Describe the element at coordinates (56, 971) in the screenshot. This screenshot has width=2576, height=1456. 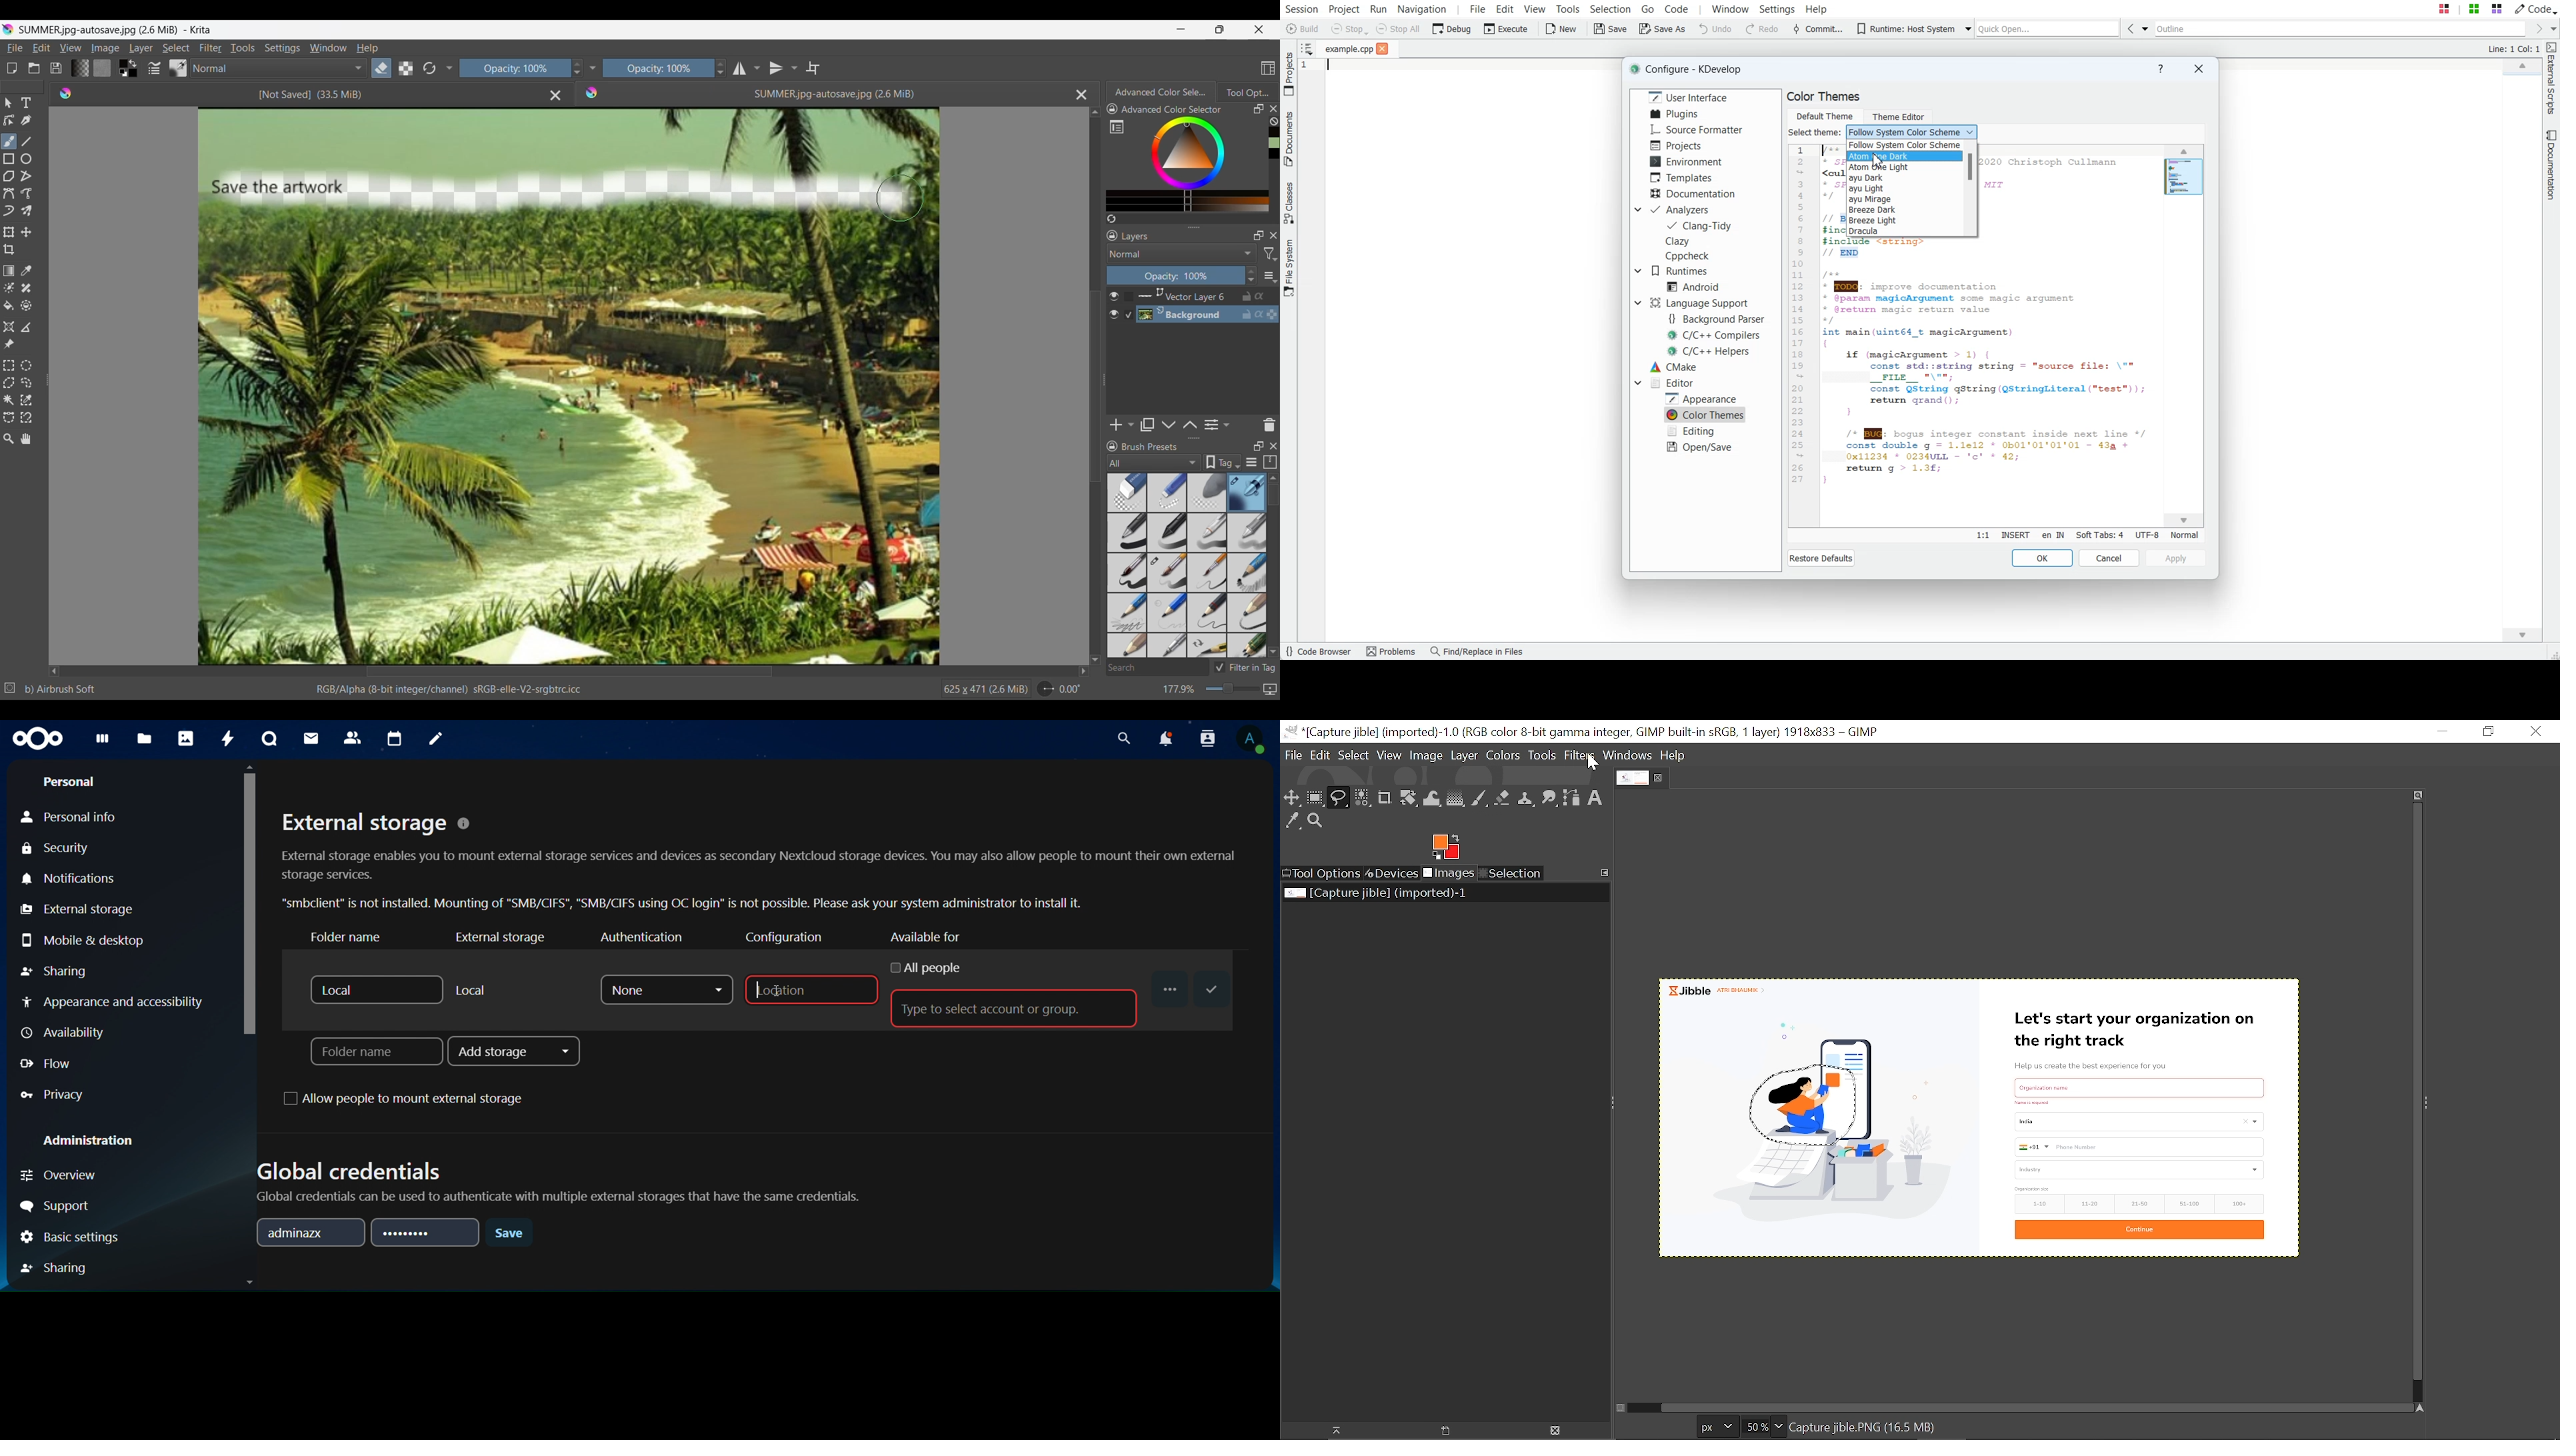
I see `sharing` at that location.